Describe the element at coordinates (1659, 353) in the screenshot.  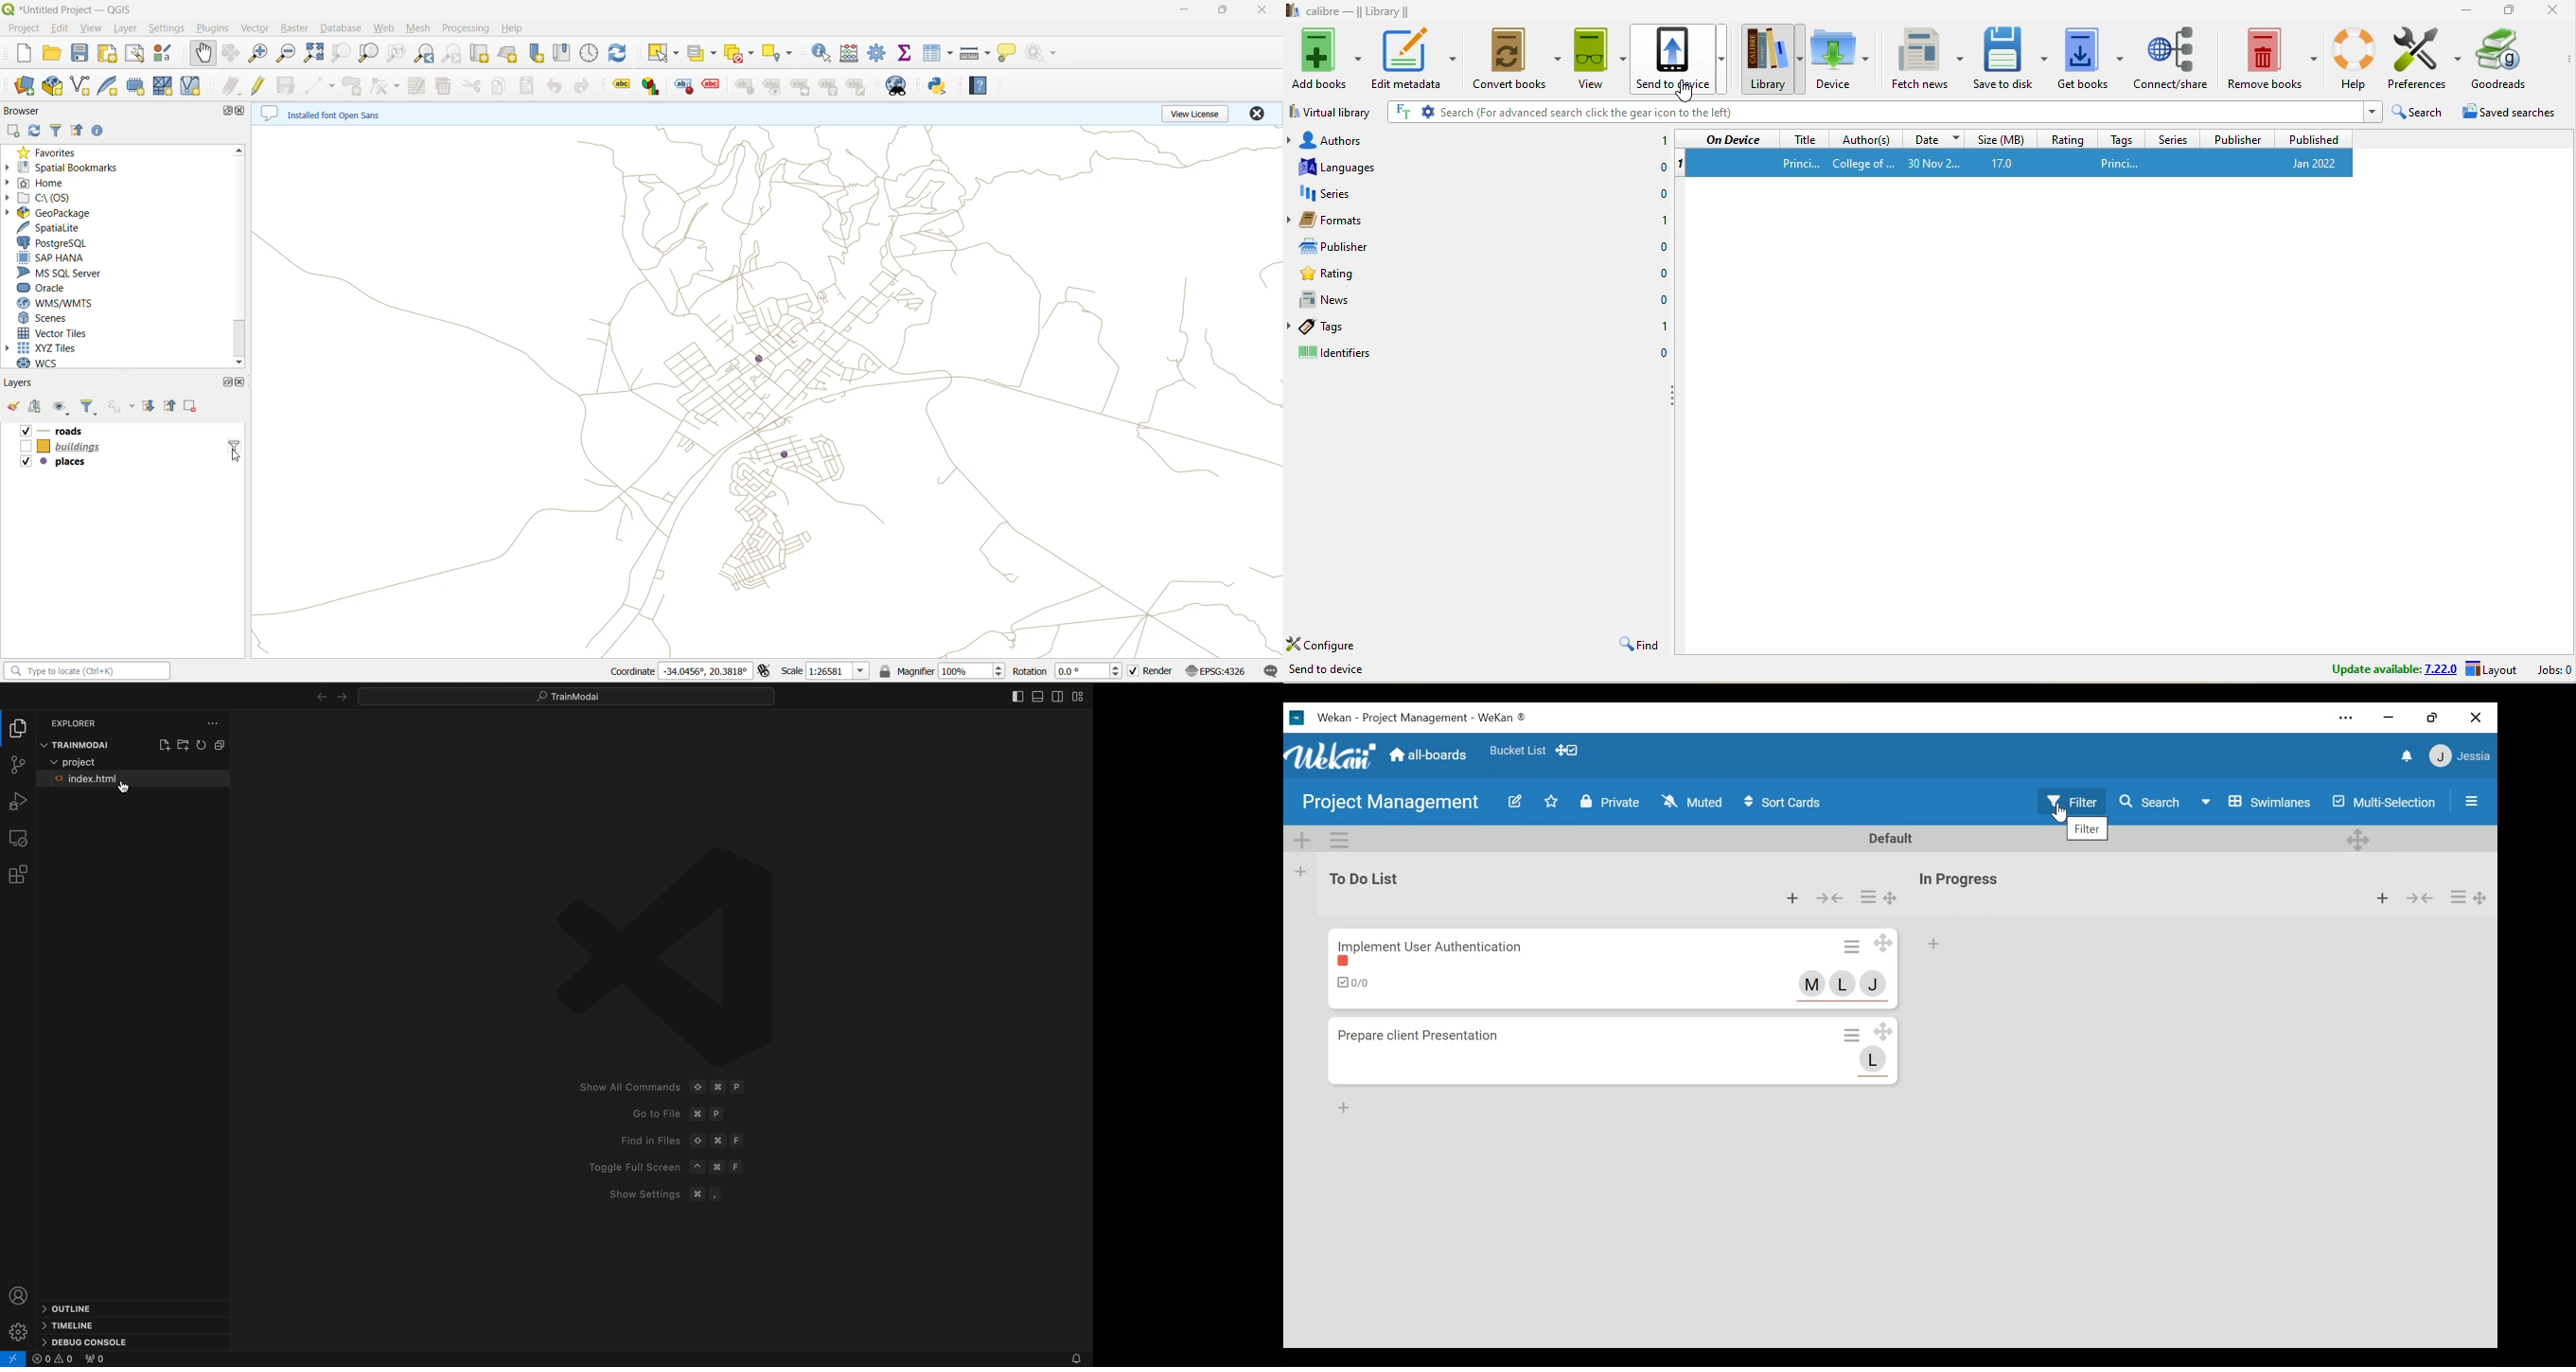
I see `0` at that location.